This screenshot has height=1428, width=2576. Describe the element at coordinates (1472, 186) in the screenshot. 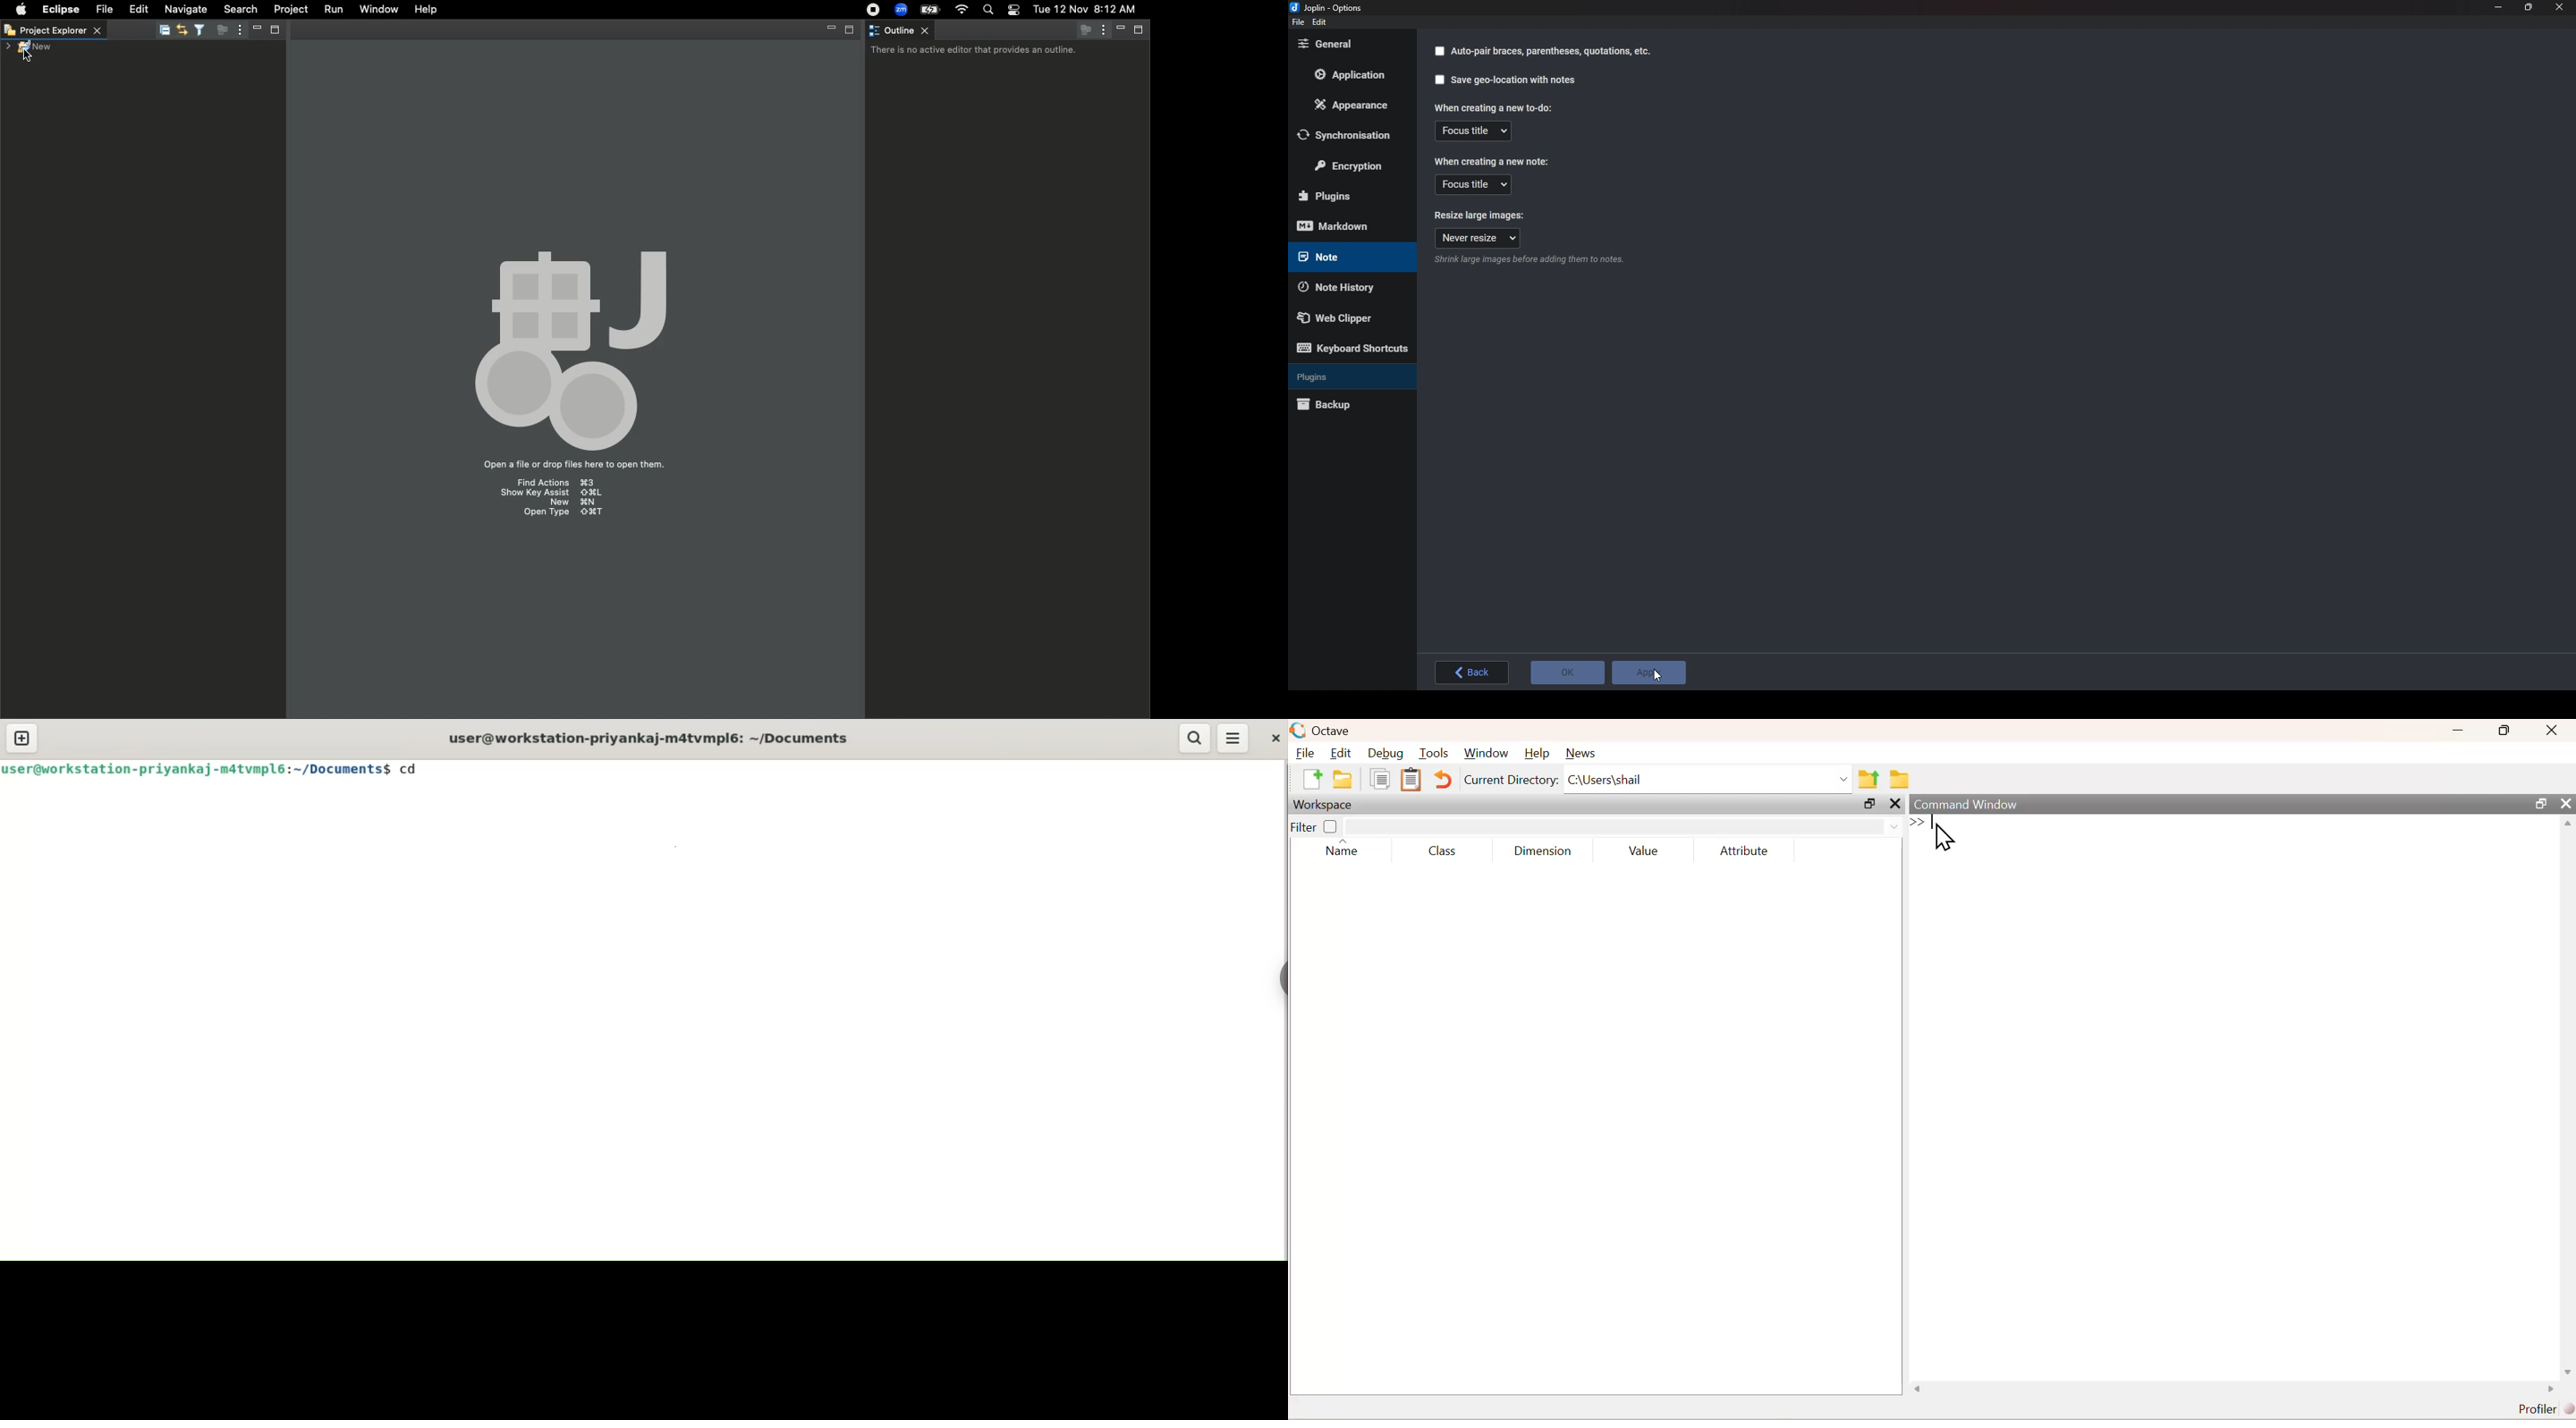

I see `Focus title` at that location.